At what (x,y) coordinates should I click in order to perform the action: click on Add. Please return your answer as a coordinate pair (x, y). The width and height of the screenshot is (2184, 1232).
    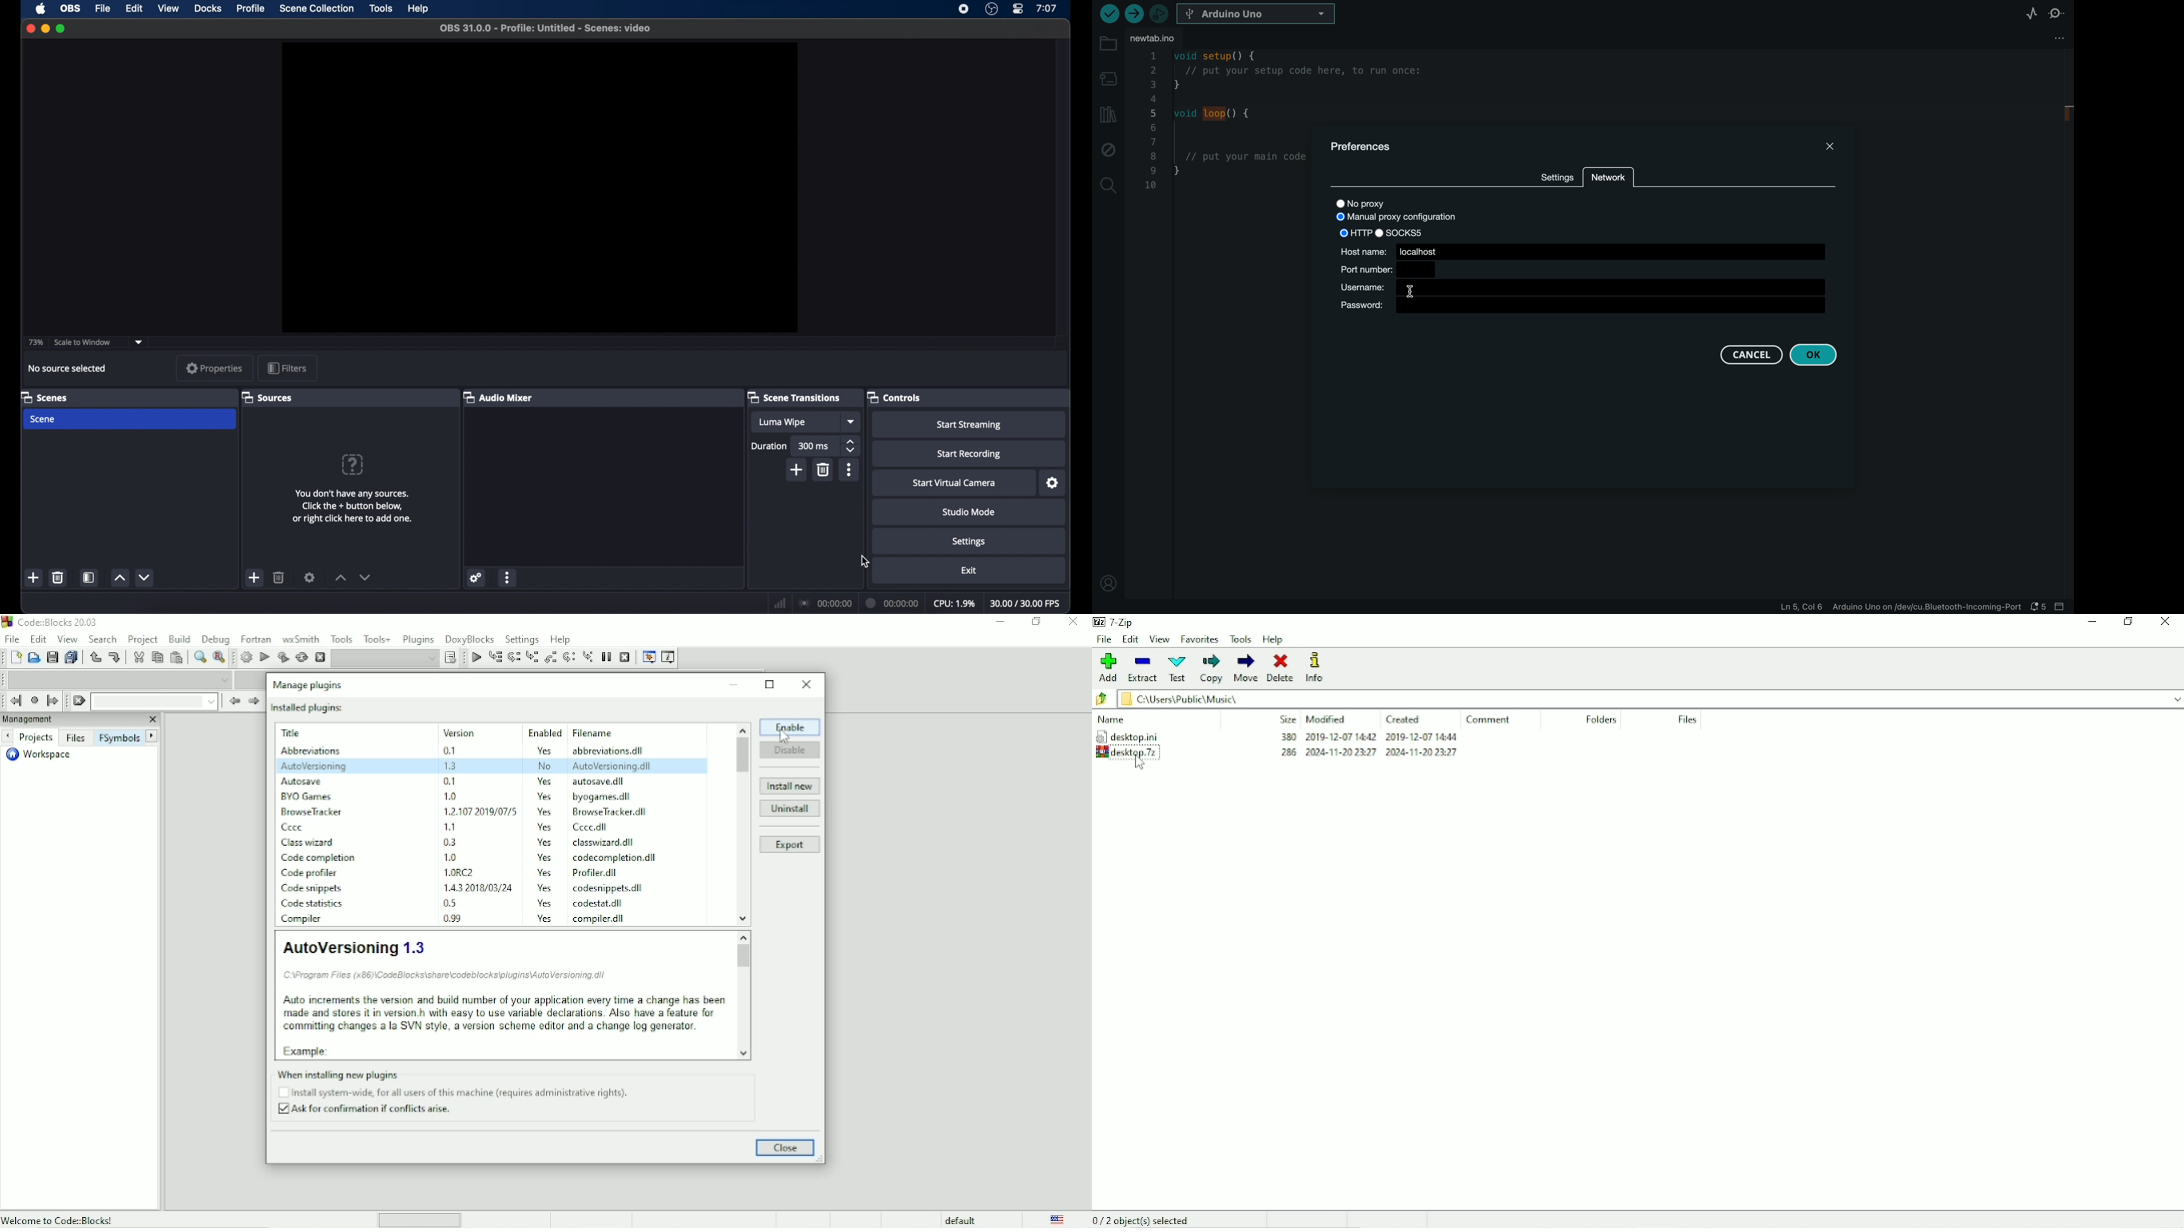
    Looking at the image, I should click on (1109, 667).